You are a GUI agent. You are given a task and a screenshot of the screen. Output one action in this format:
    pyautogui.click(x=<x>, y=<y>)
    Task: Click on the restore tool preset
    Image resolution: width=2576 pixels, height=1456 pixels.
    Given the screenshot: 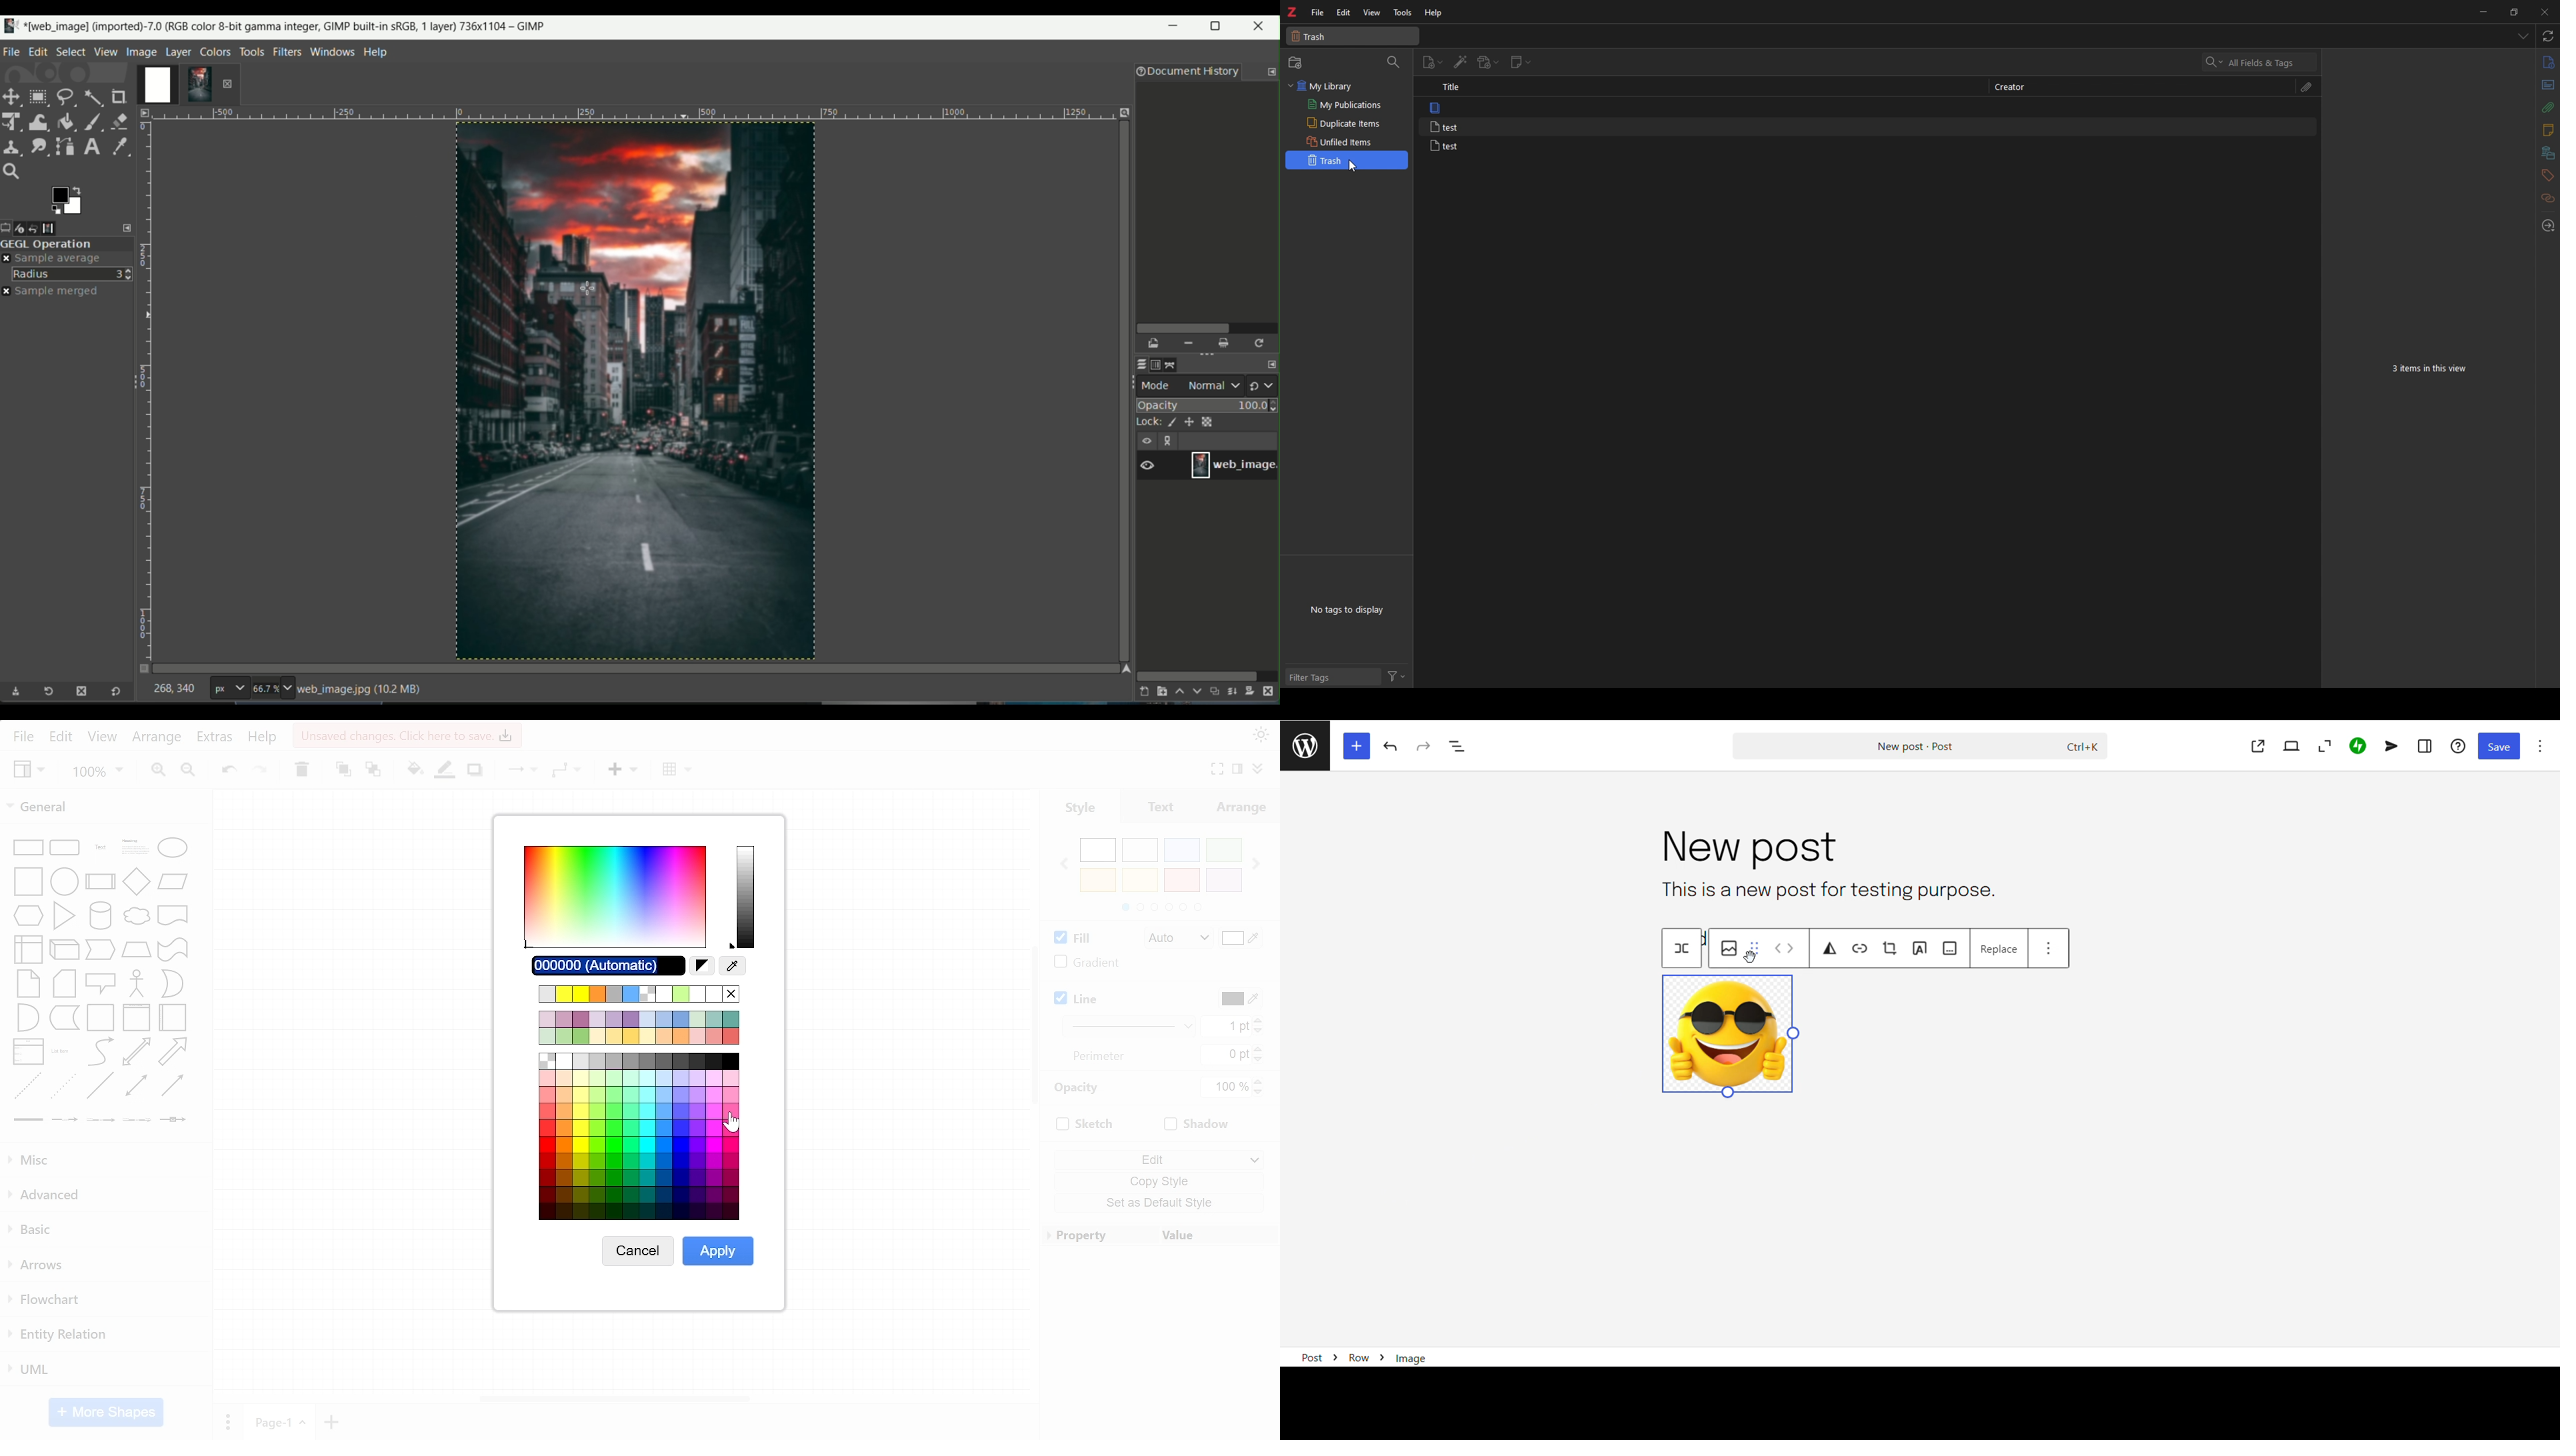 What is the action you would take?
    pyautogui.click(x=53, y=693)
    